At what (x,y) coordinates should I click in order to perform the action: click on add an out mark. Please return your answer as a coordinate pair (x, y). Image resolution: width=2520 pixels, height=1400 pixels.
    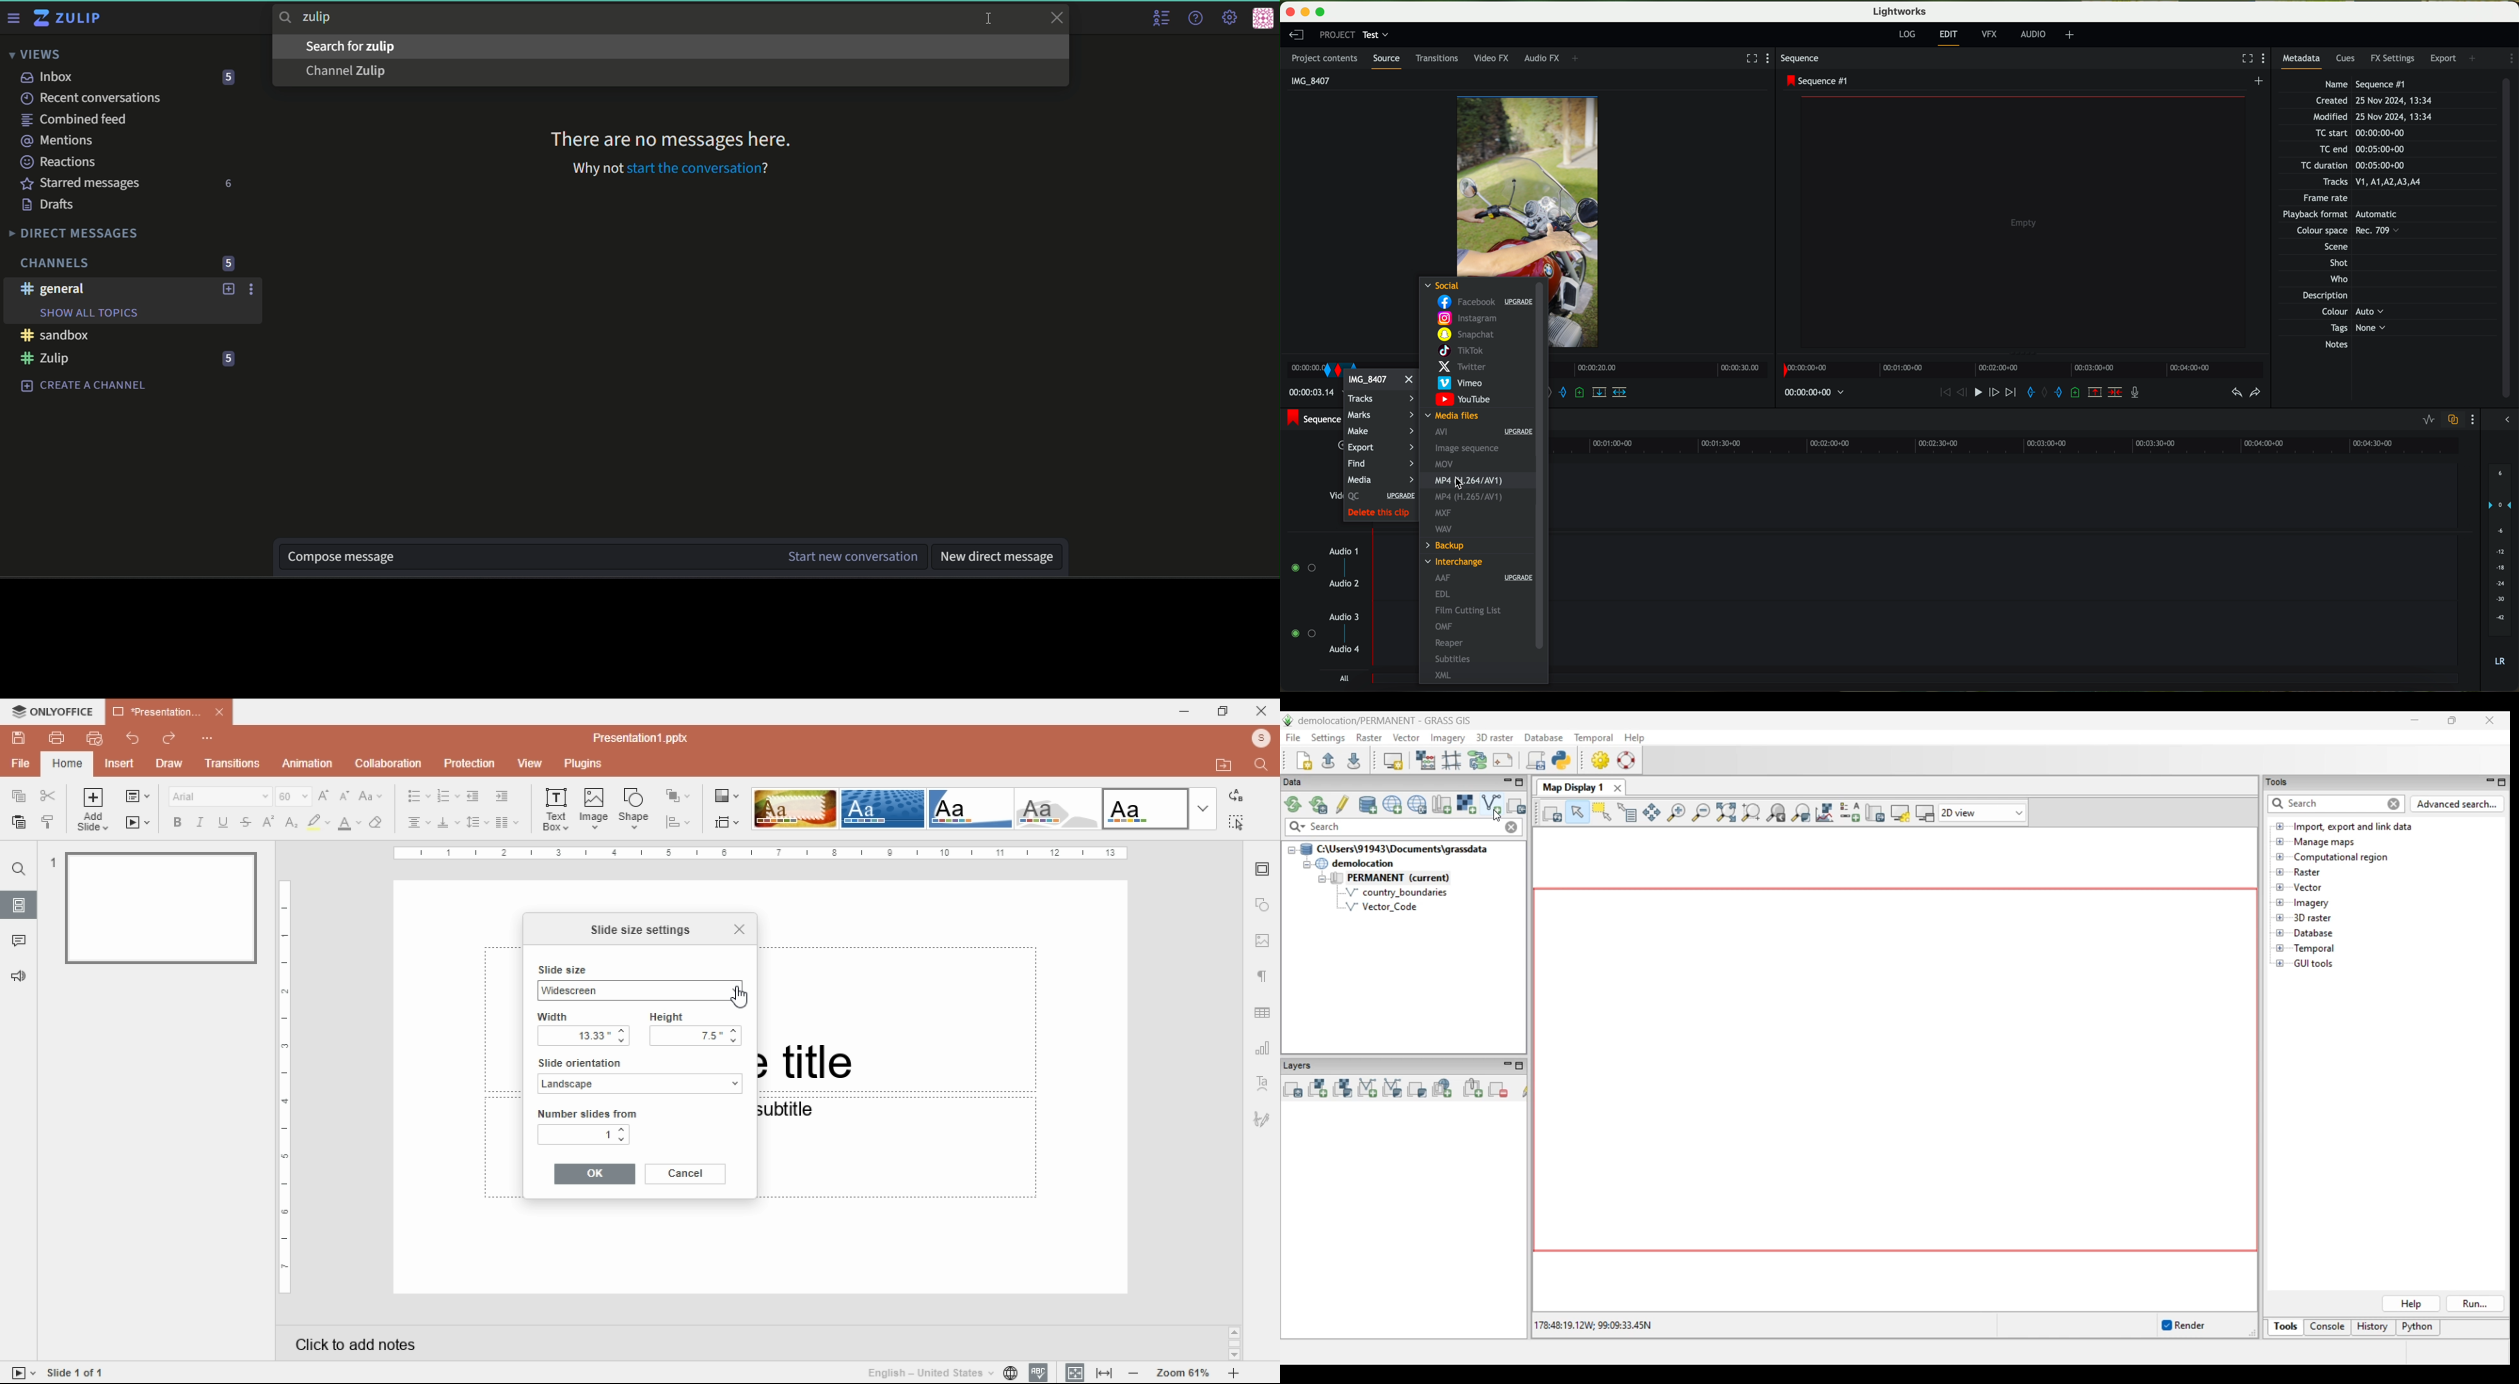
    Looking at the image, I should click on (1563, 395).